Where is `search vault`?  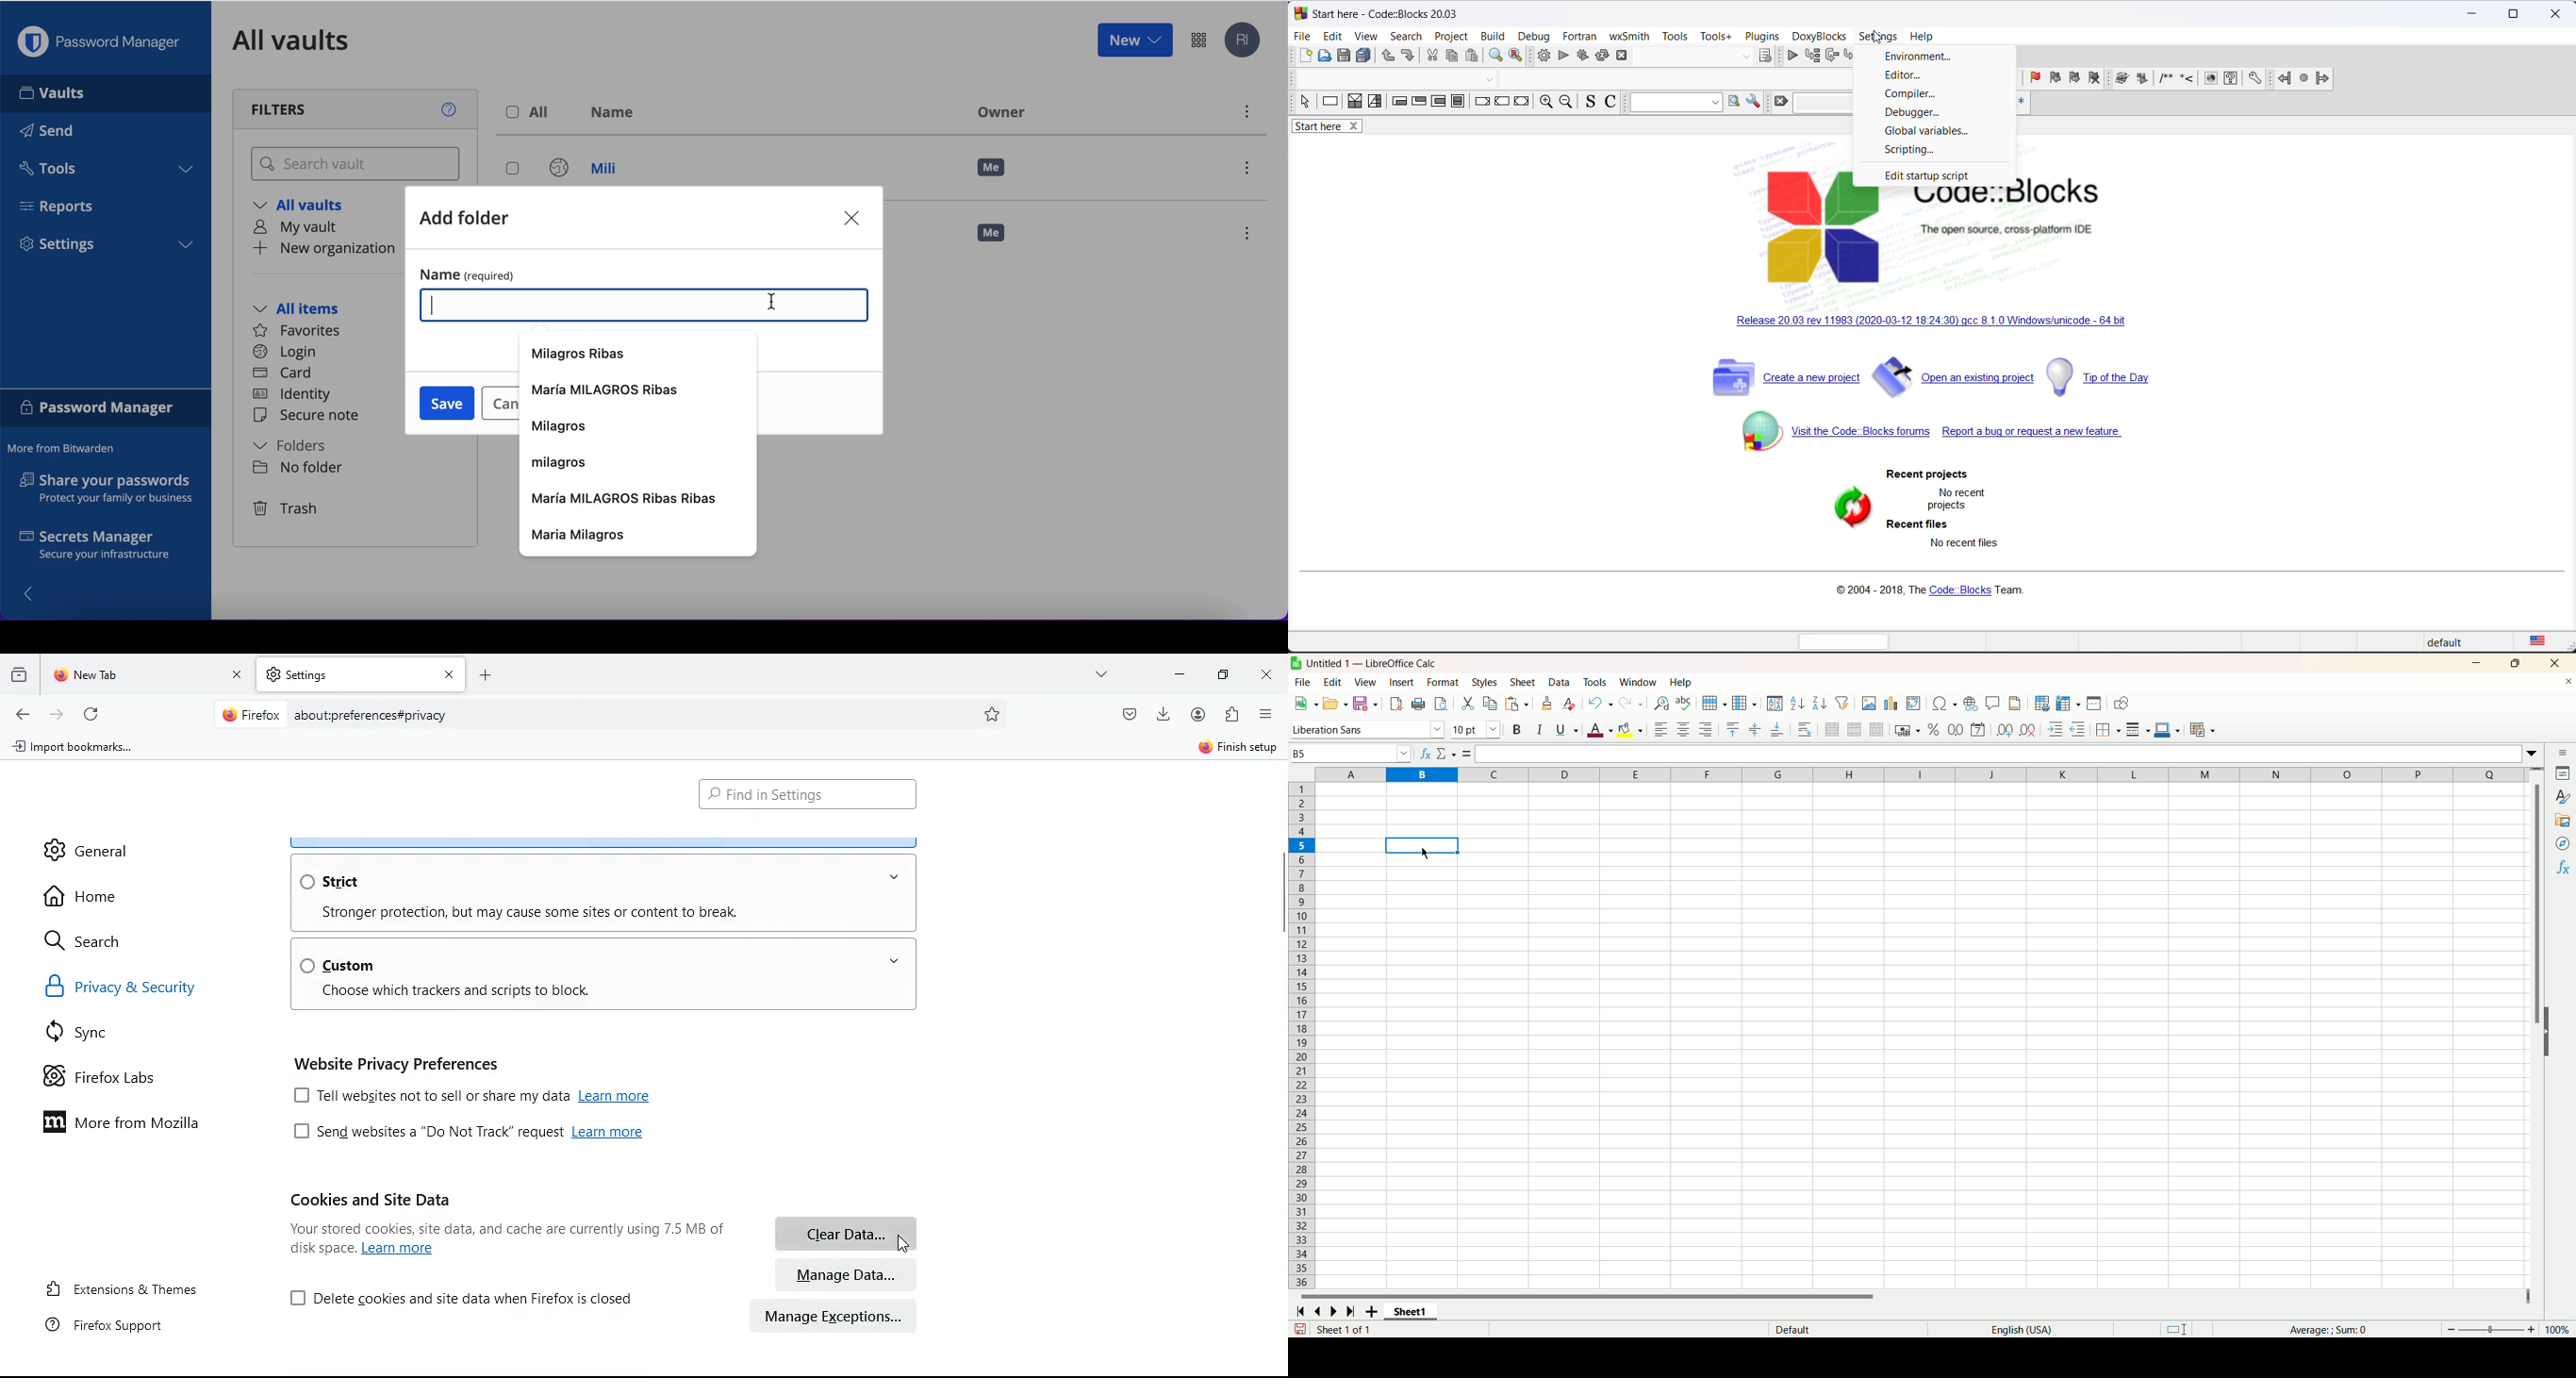
search vault is located at coordinates (357, 165).